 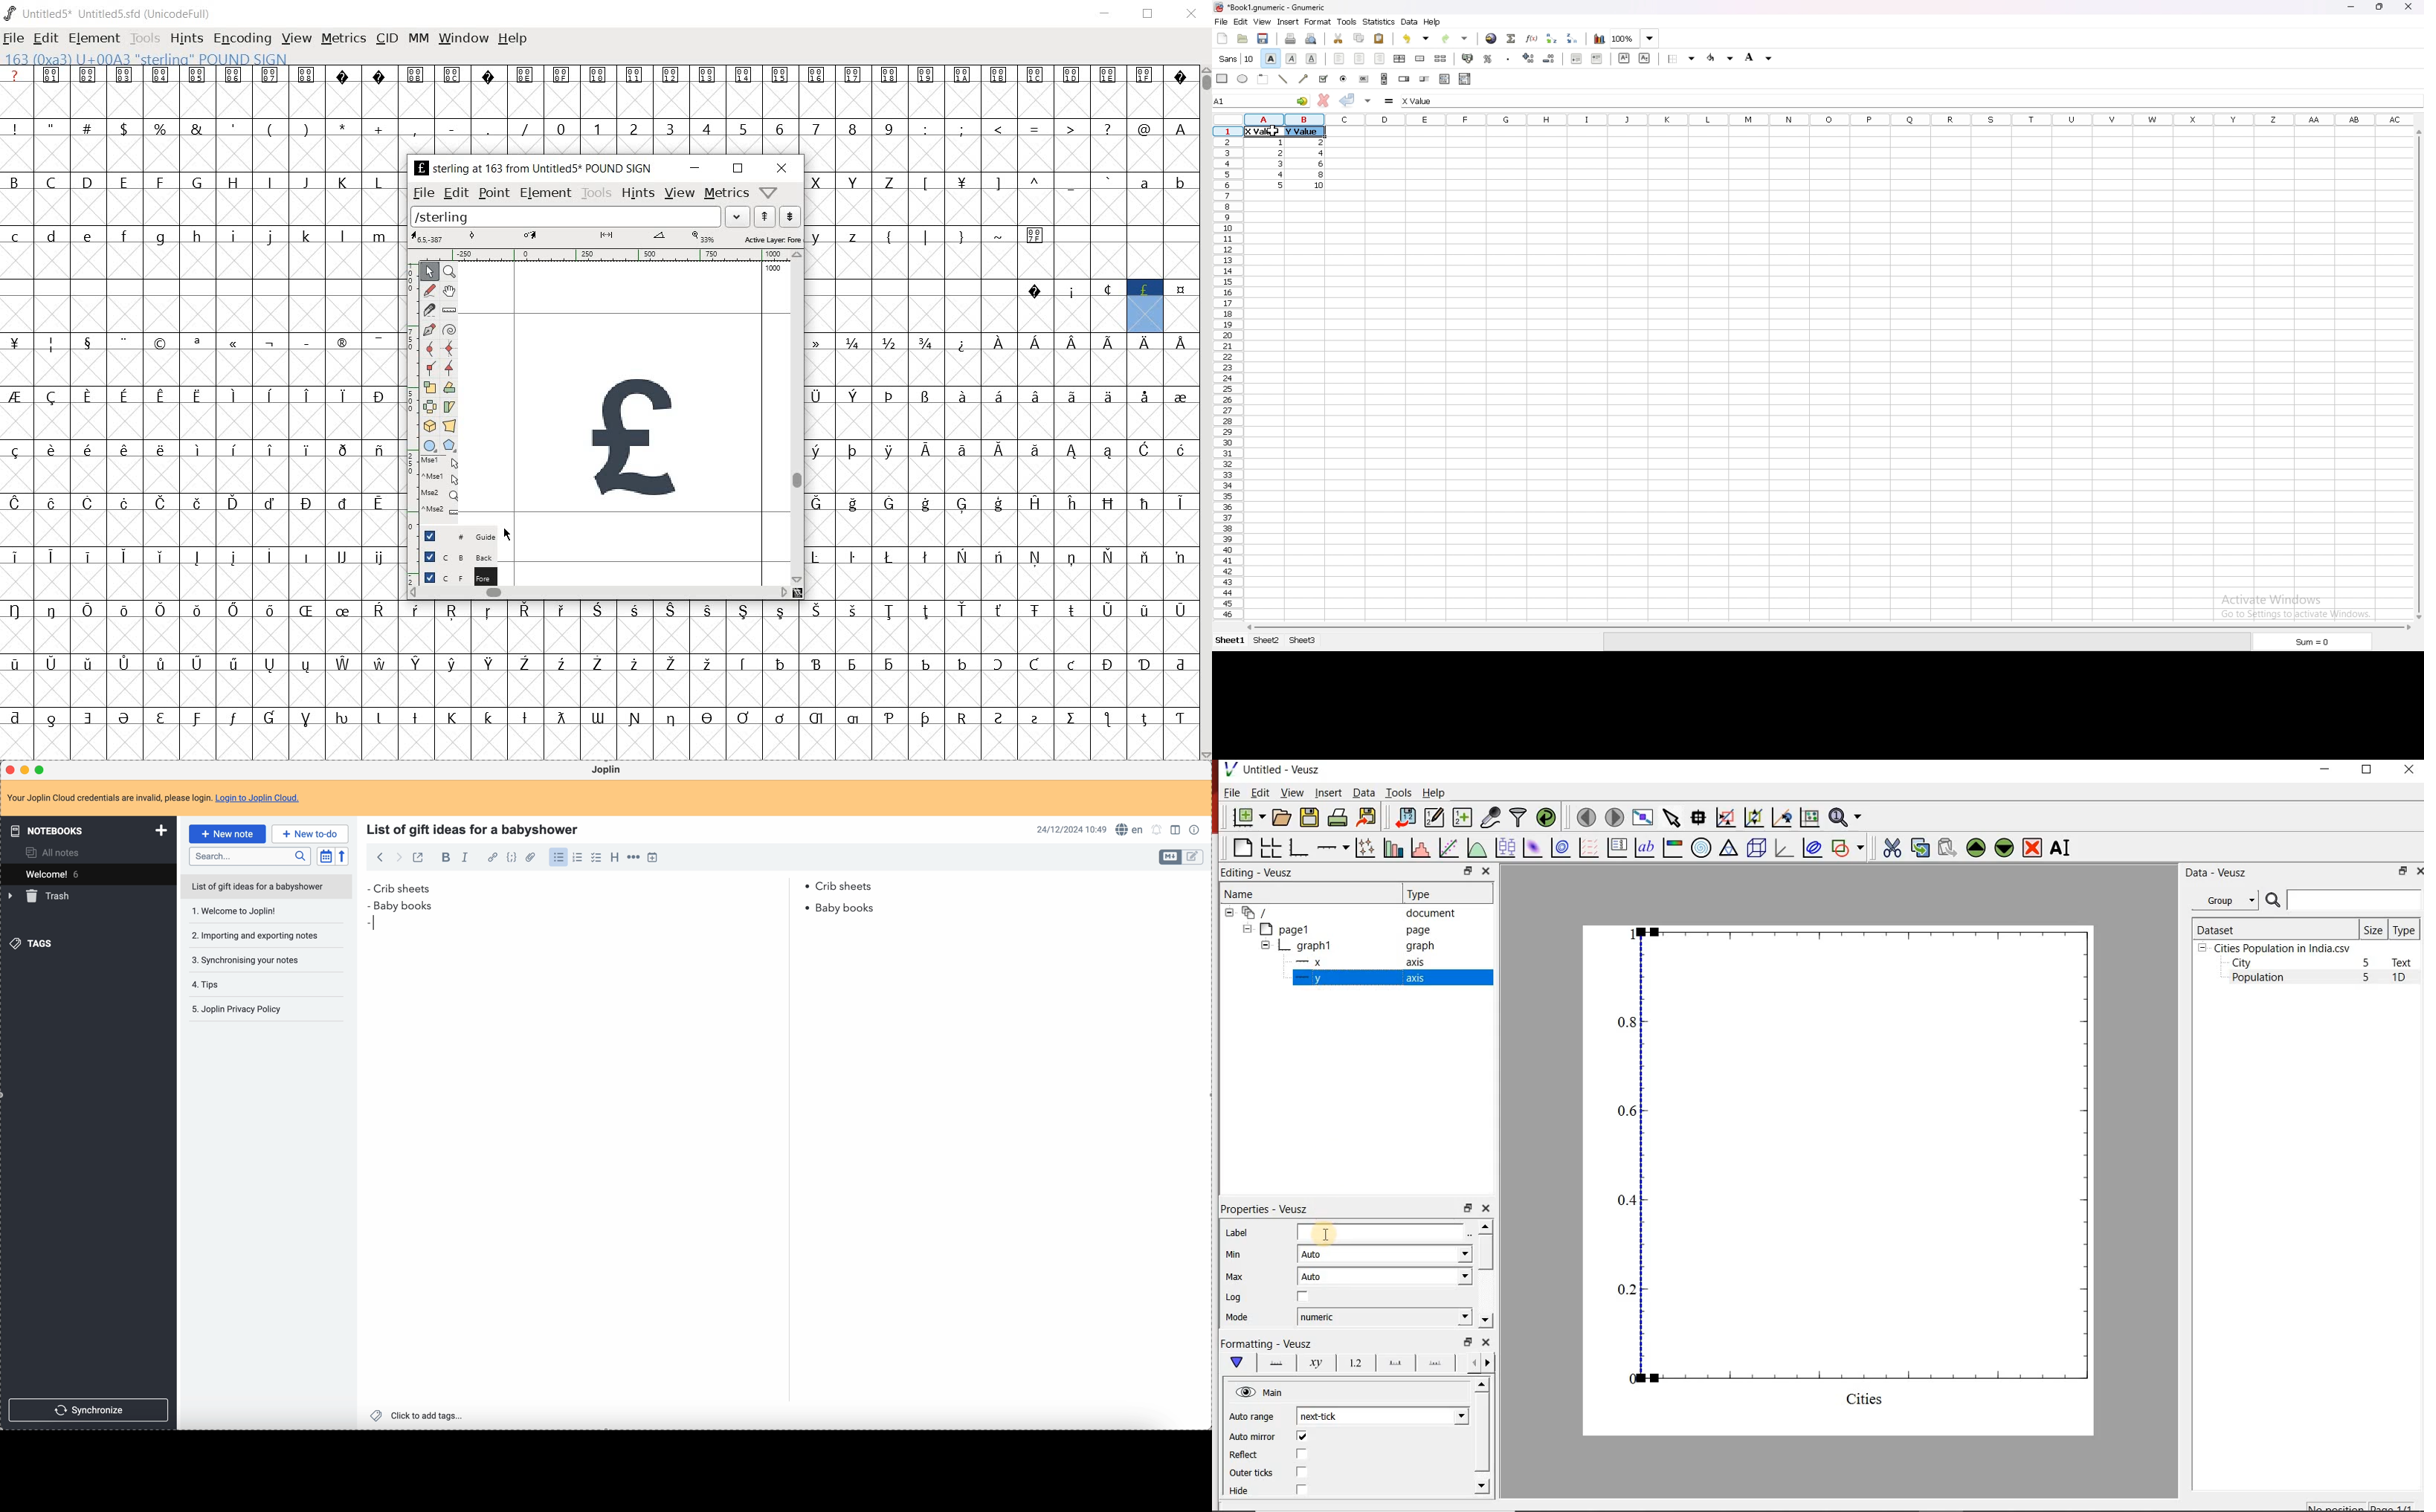 I want to click on attach file, so click(x=532, y=858).